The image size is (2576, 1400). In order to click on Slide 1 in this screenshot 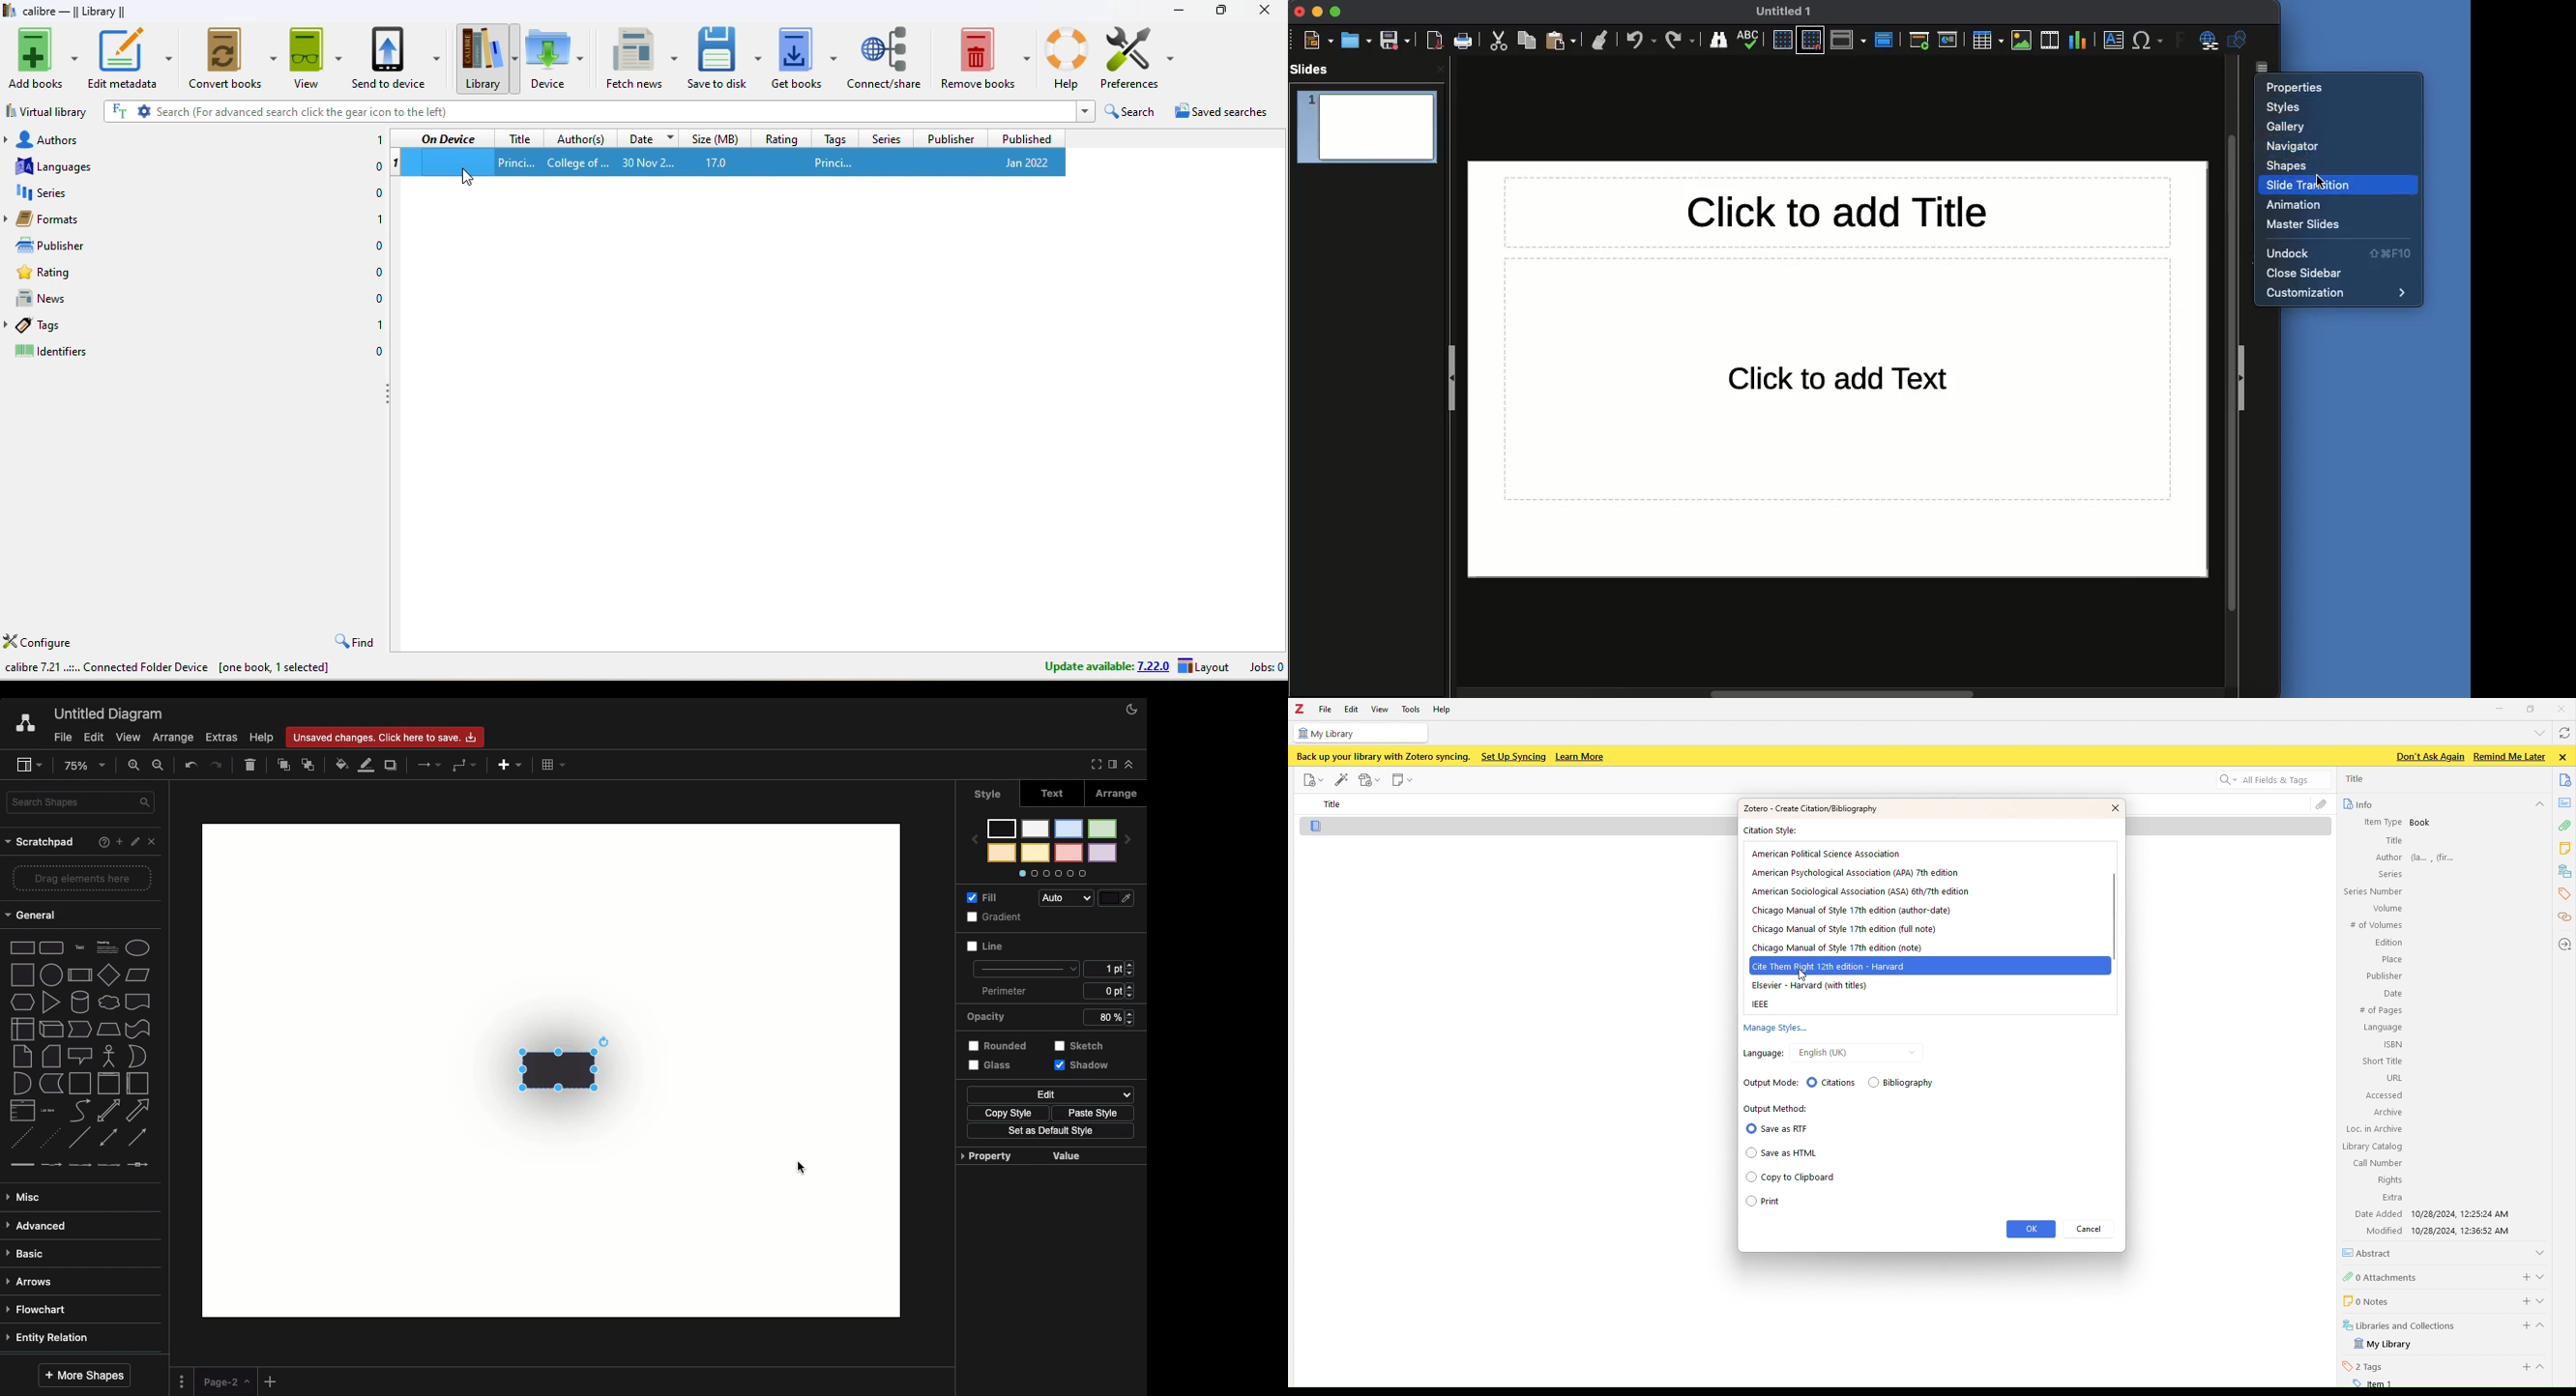, I will do `click(1367, 130)`.